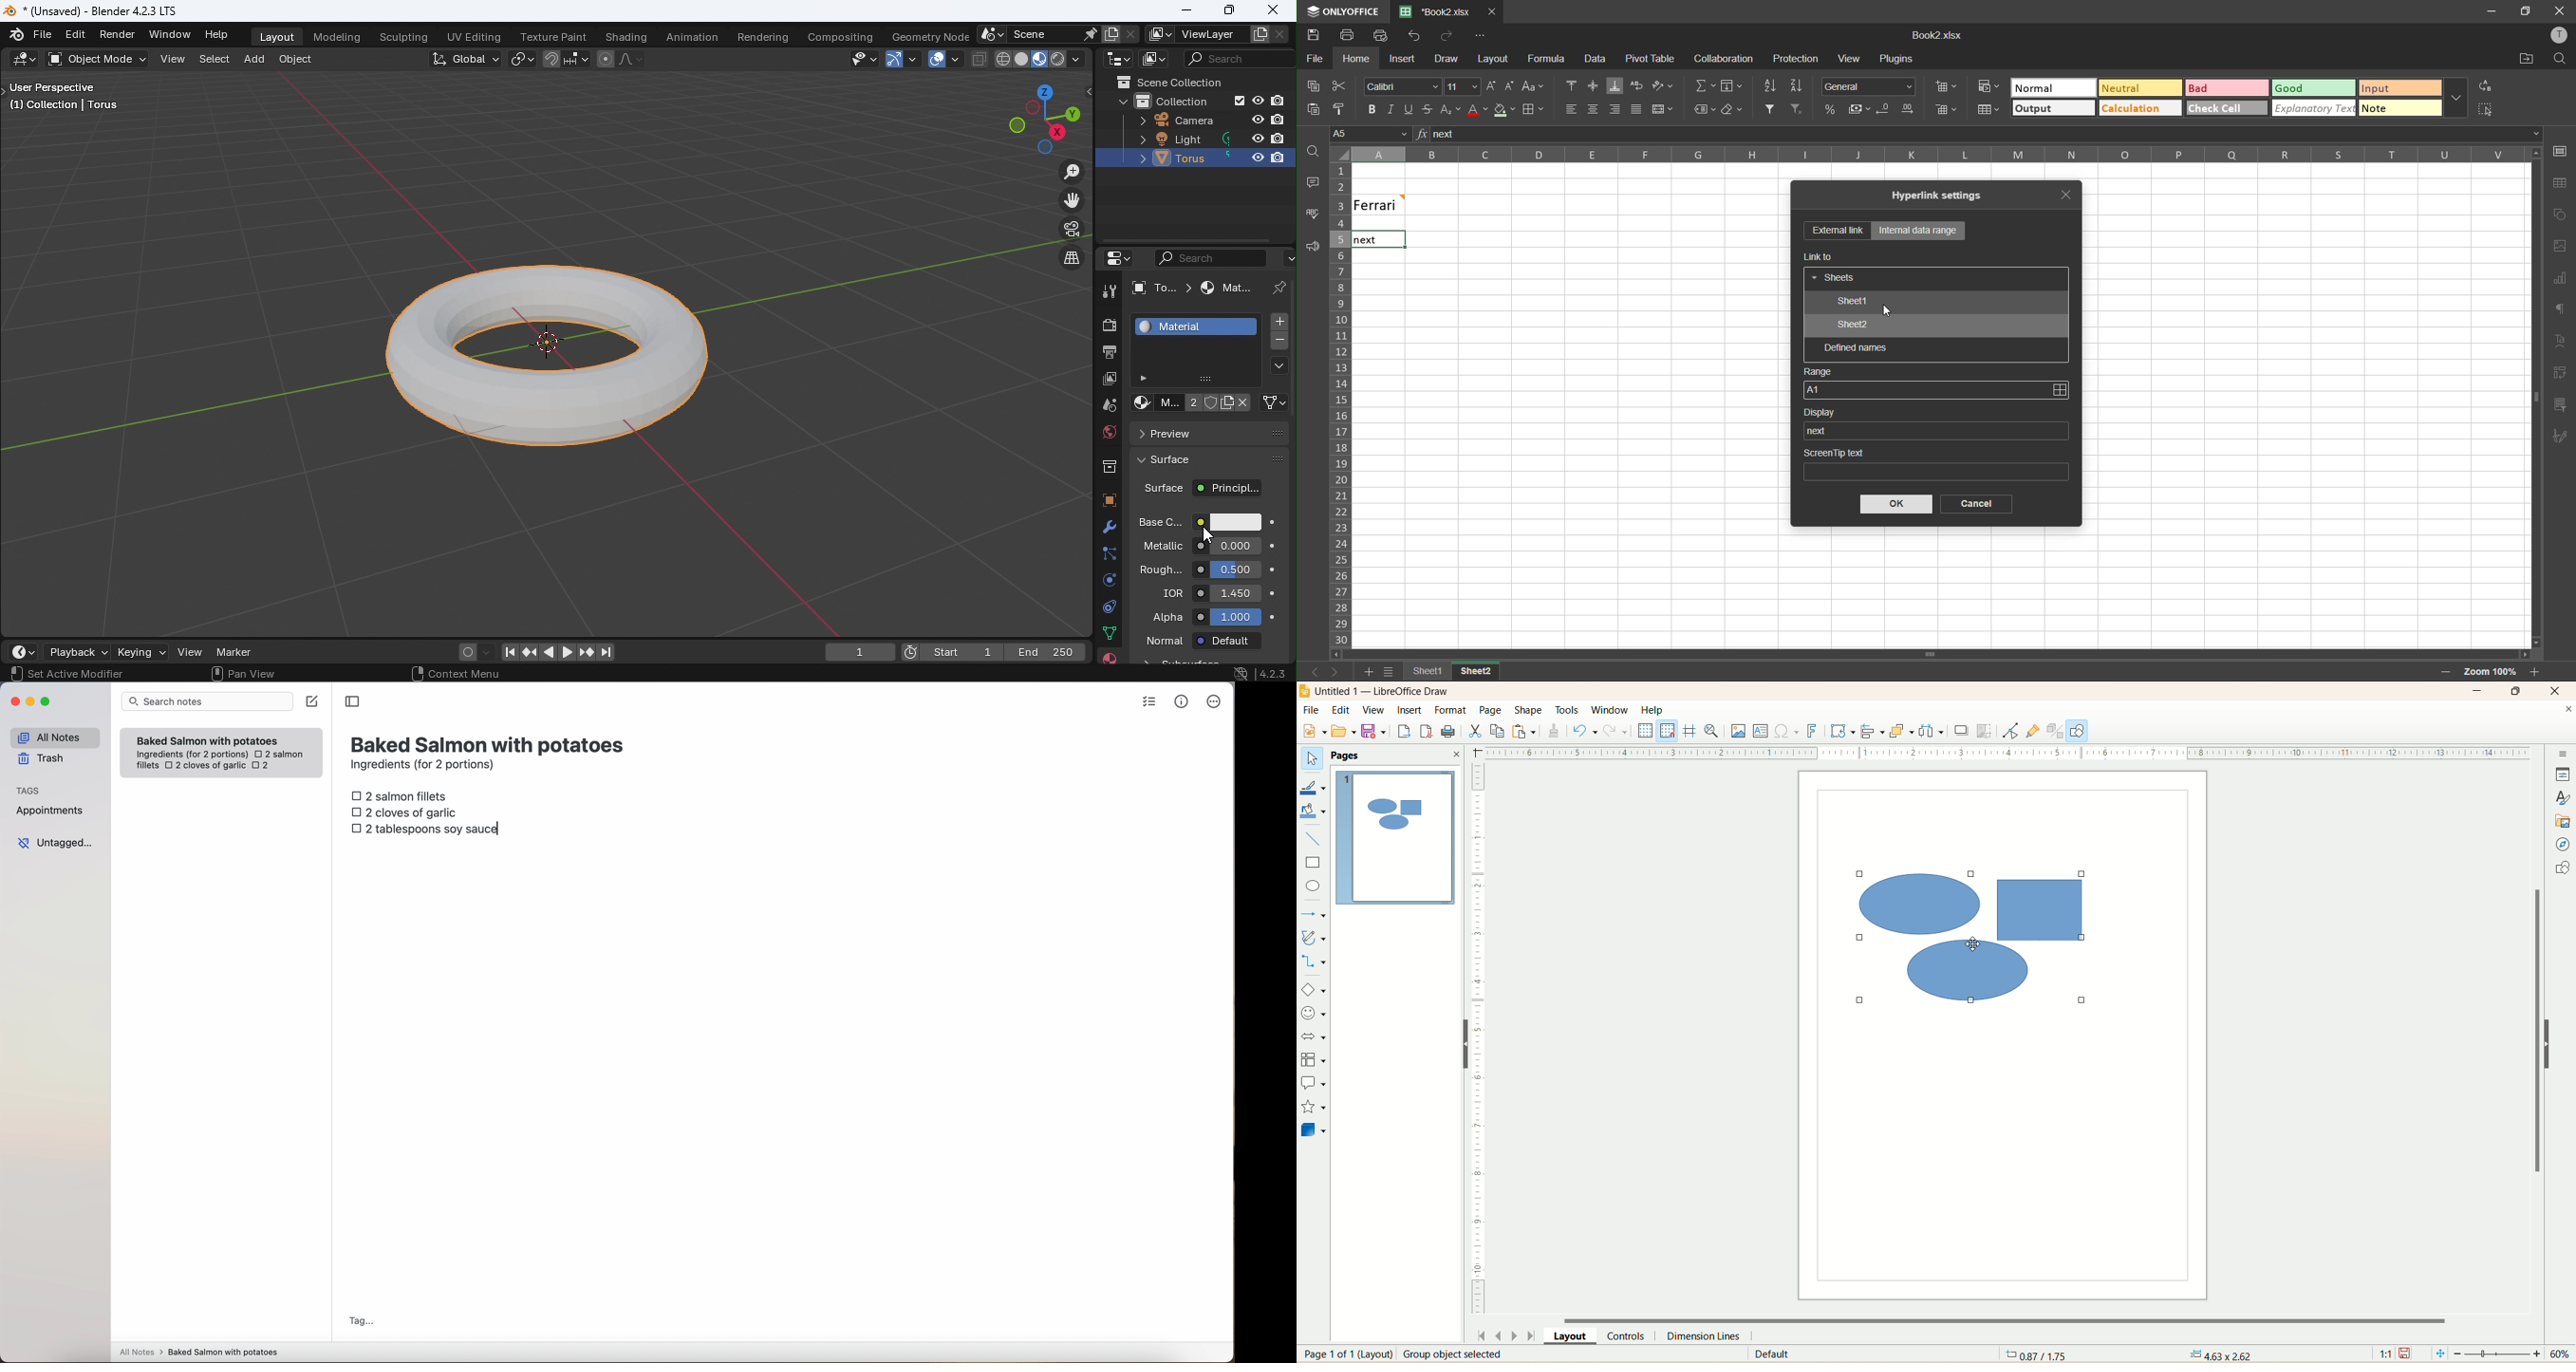 The width and height of the screenshot is (2576, 1372). Describe the element at coordinates (1427, 671) in the screenshot. I see `freeze panes` at that location.